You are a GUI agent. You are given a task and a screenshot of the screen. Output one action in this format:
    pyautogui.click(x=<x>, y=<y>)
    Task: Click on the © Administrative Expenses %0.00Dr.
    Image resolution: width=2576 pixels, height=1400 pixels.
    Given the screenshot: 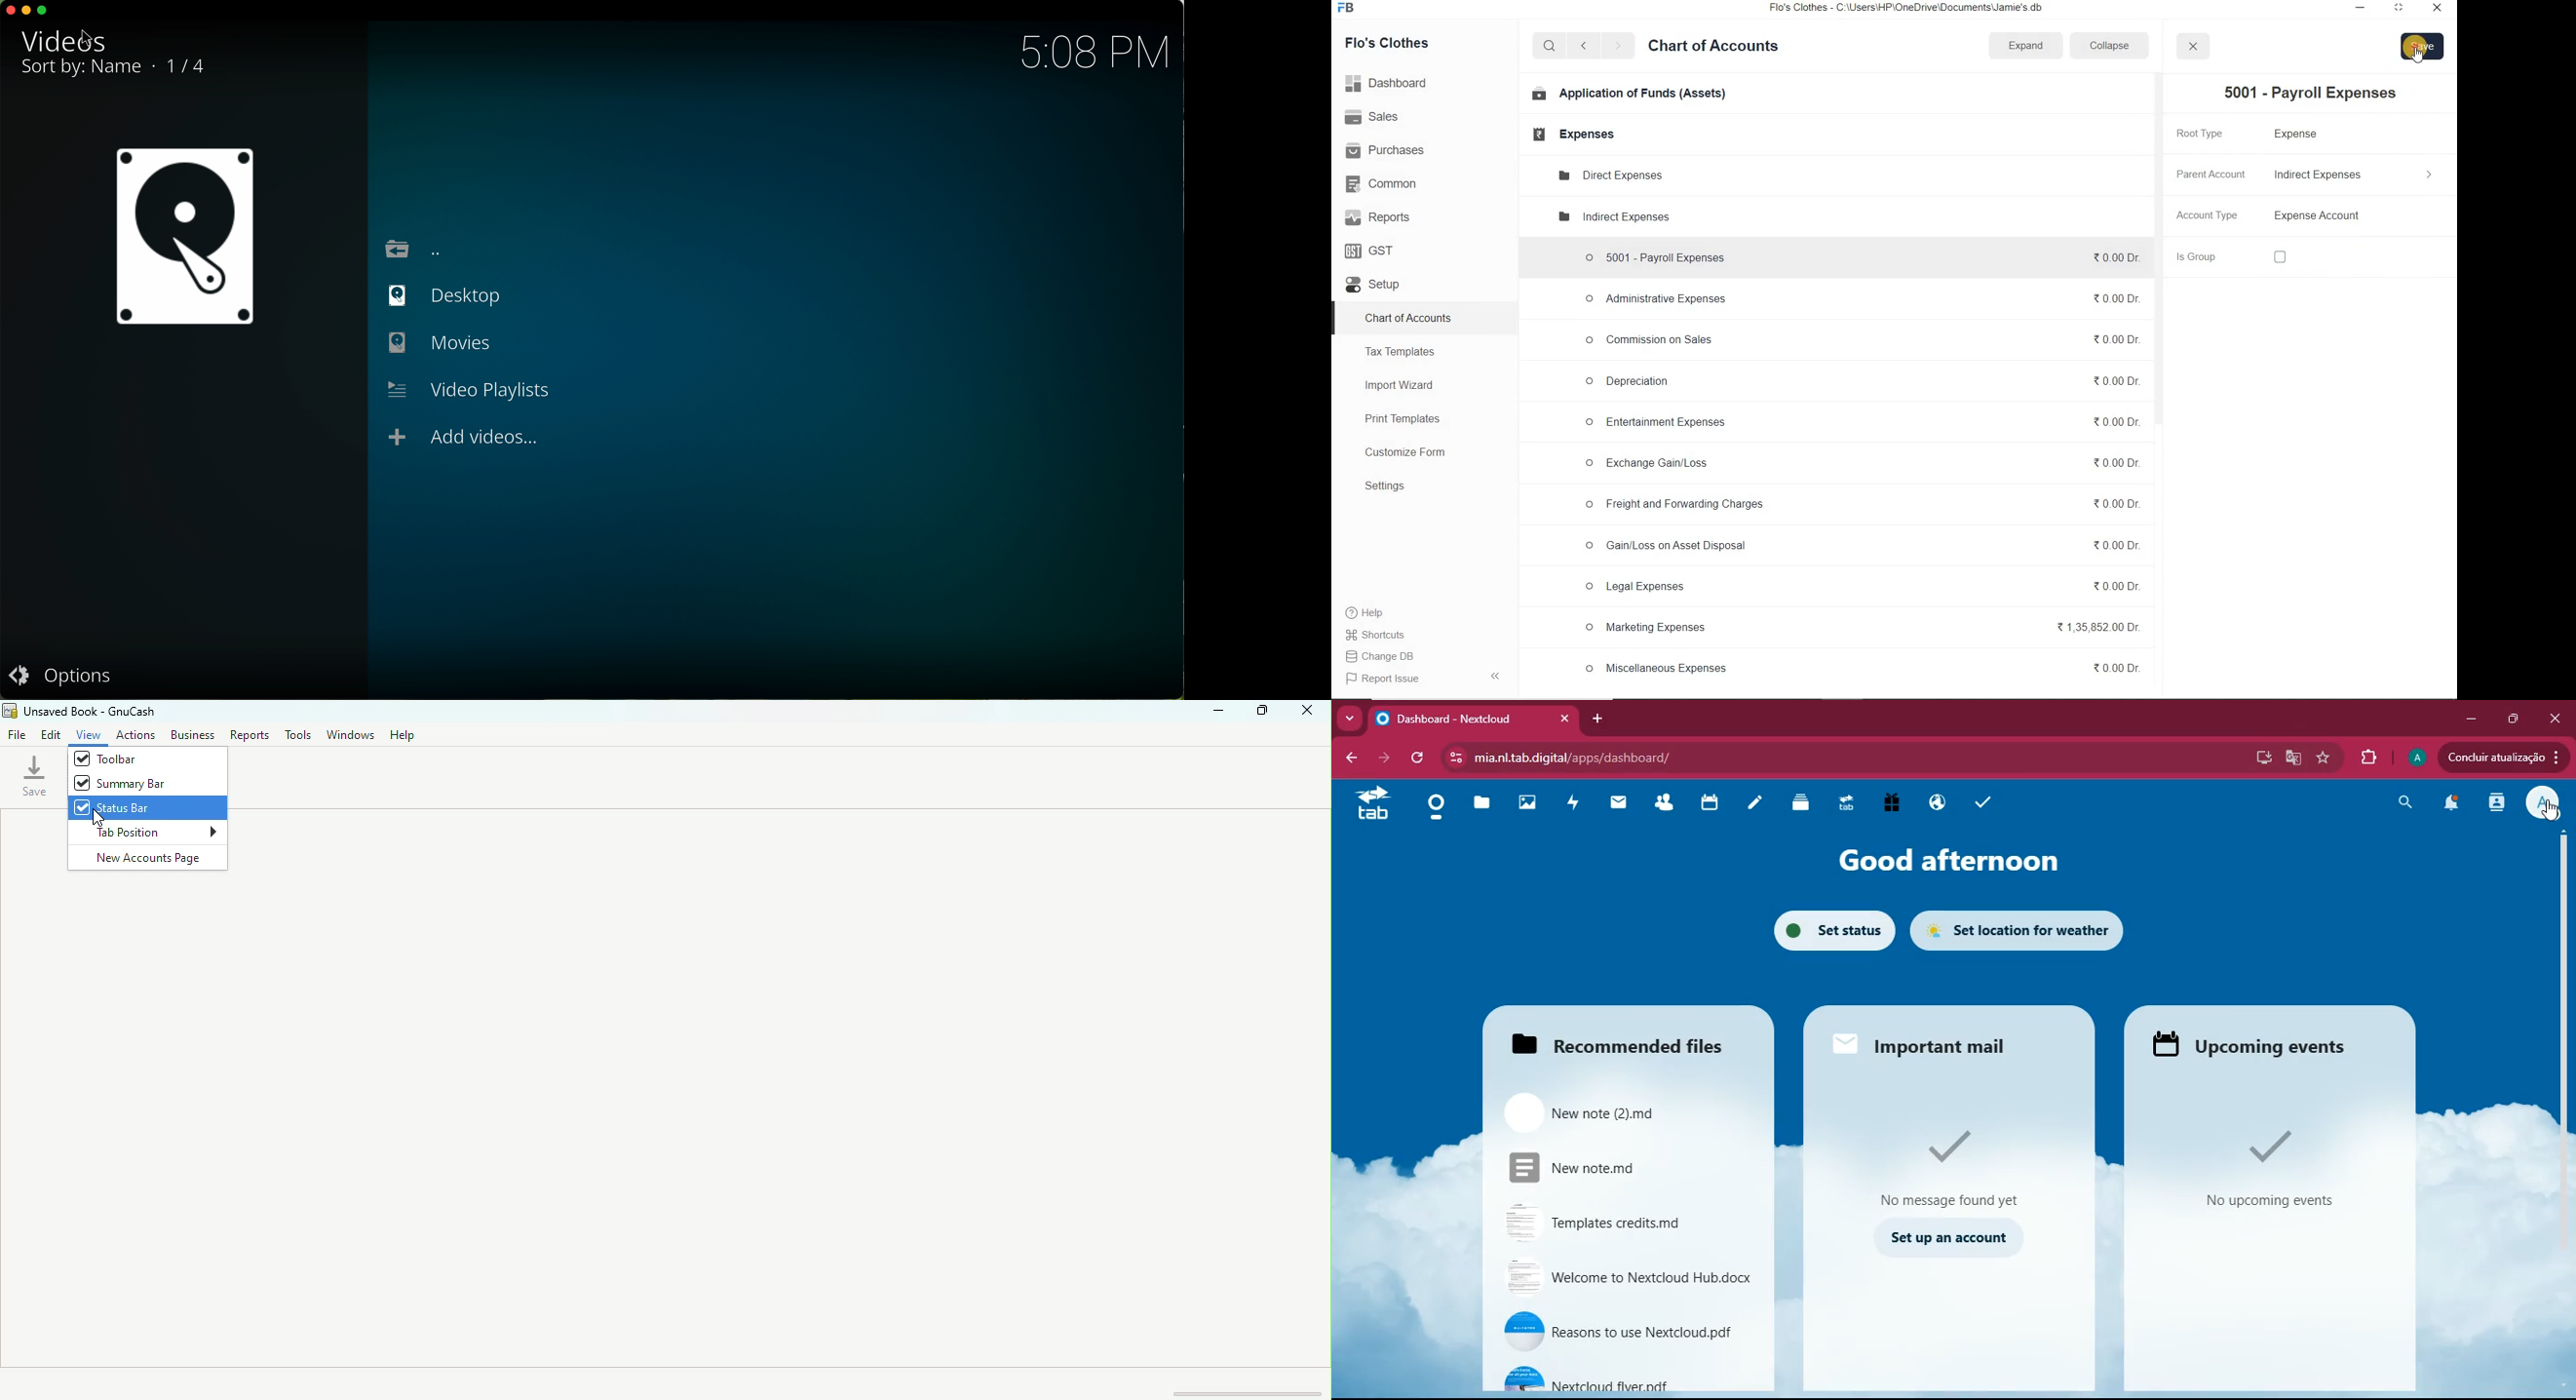 What is the action you would take?
    pyautogui.click(x=1857, y=300)
    